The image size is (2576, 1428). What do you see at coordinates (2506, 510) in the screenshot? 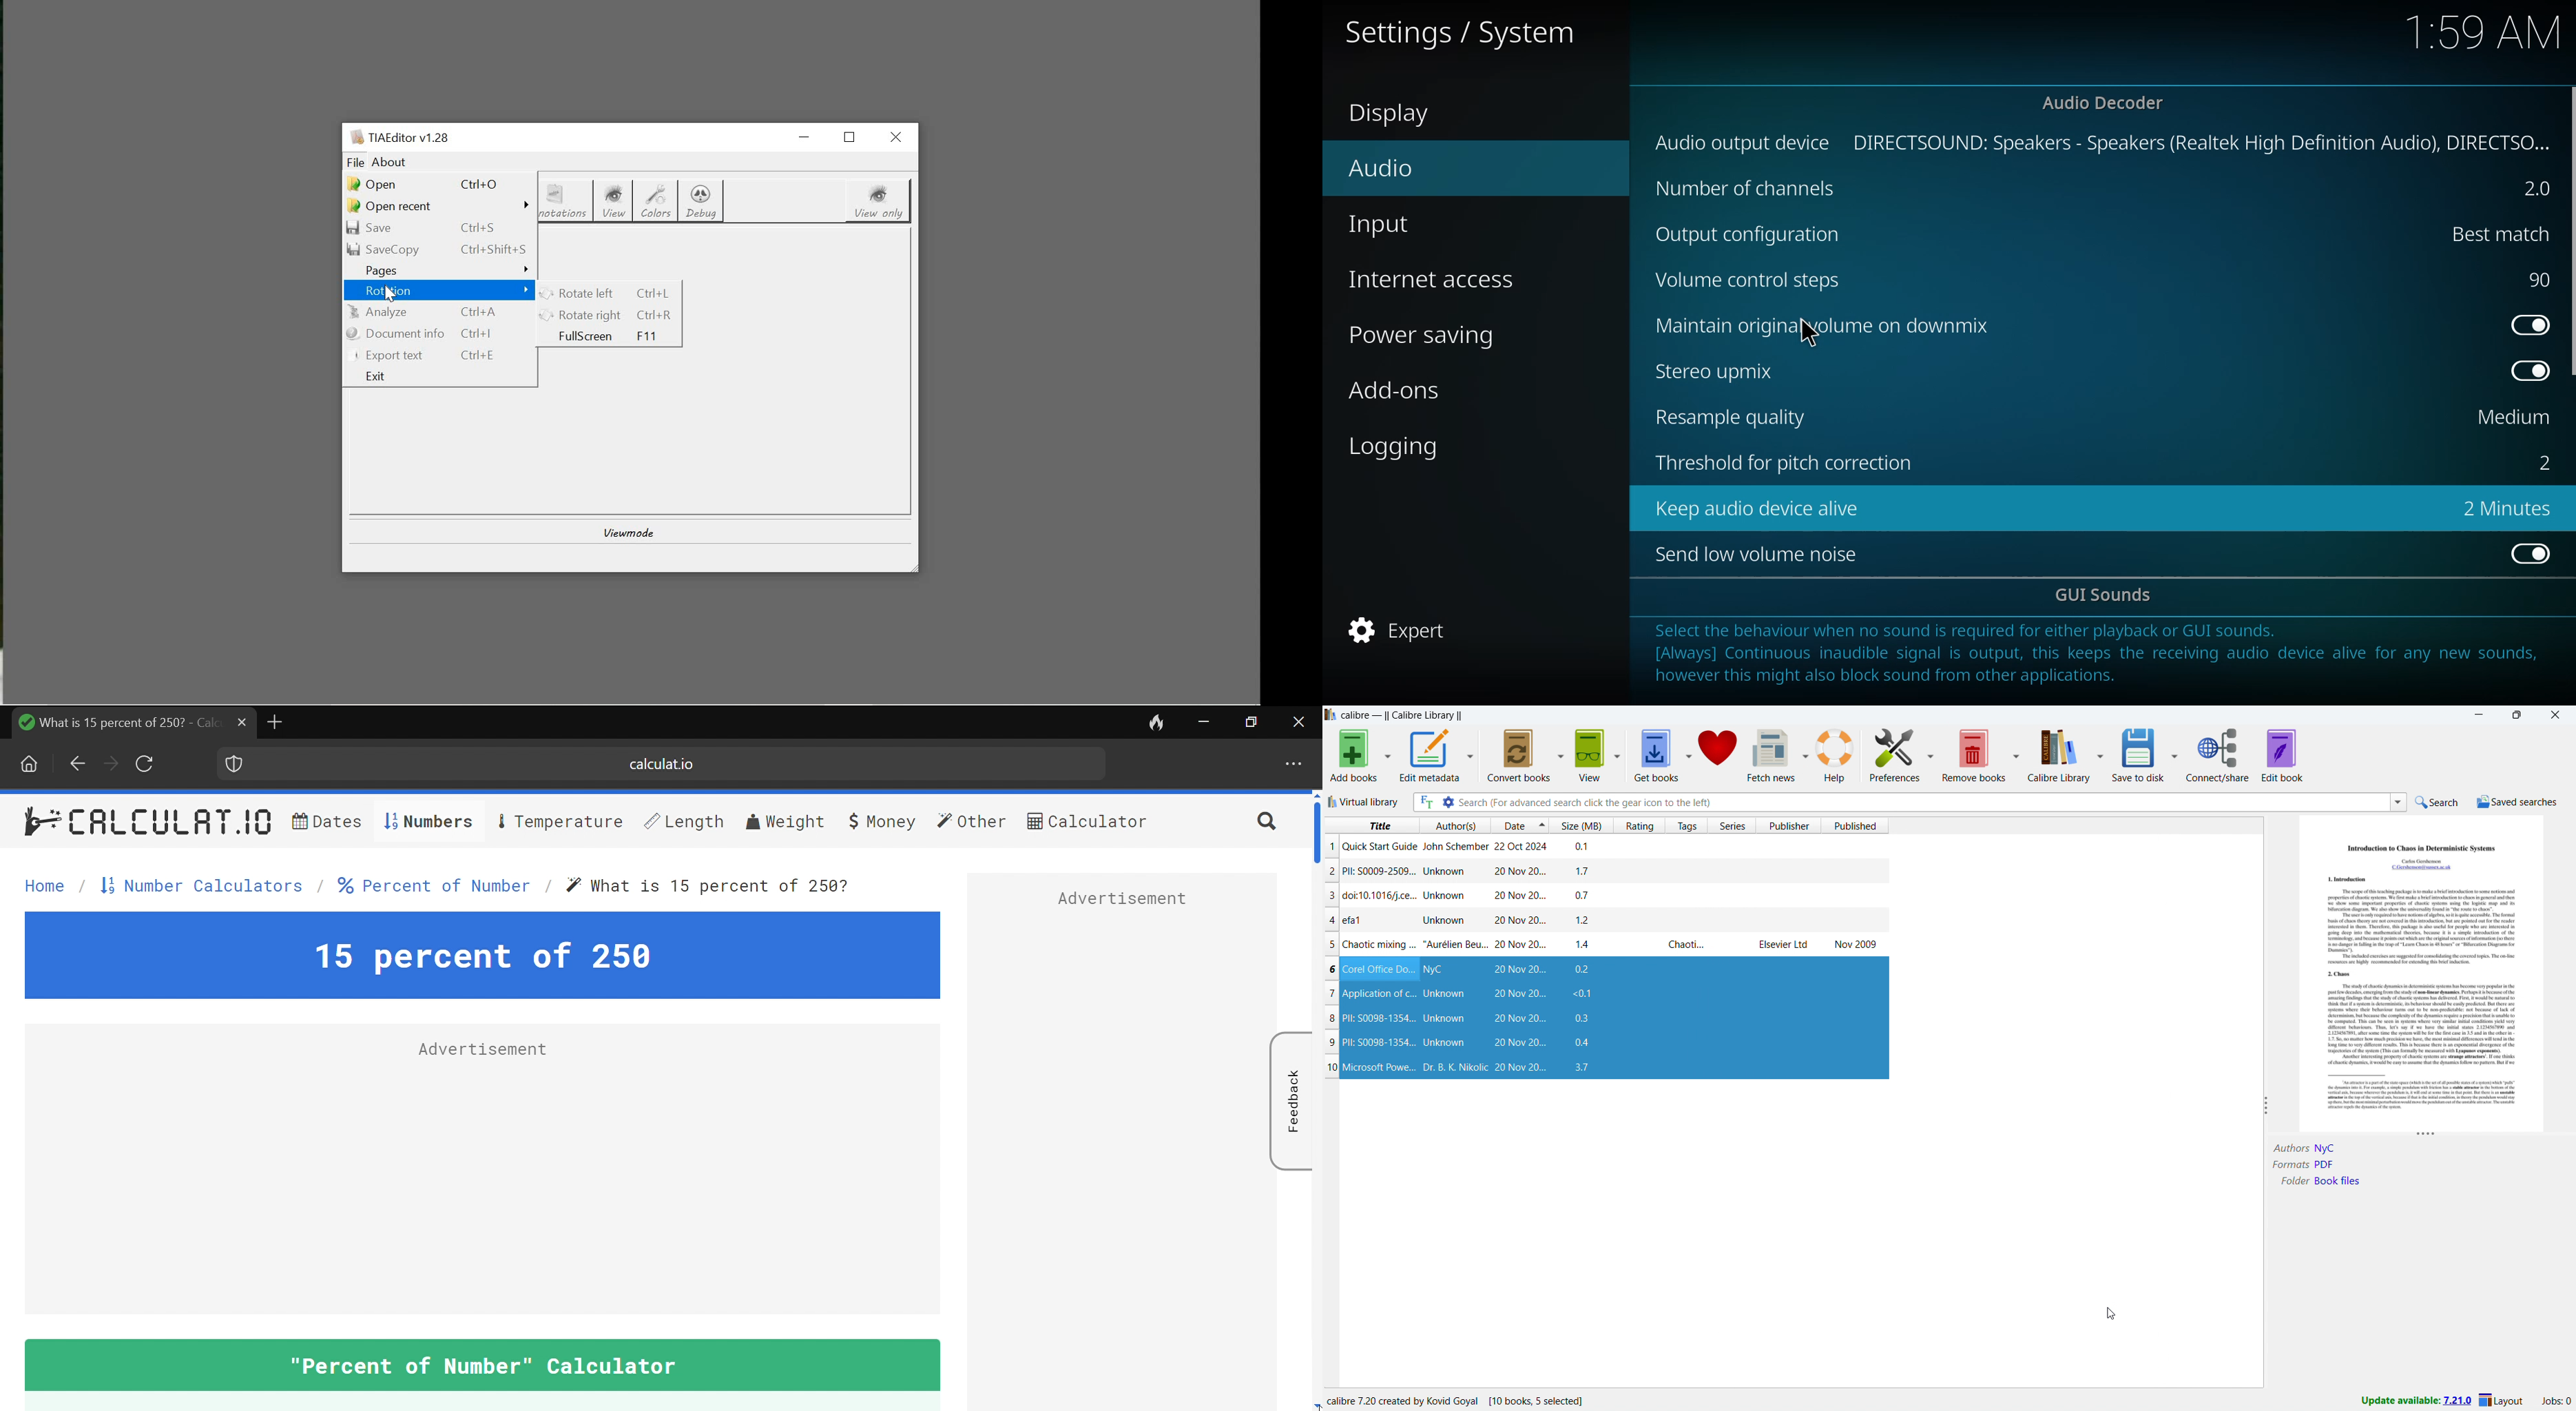
I see `2 minutes selected` at bounding box center [2506, 510].